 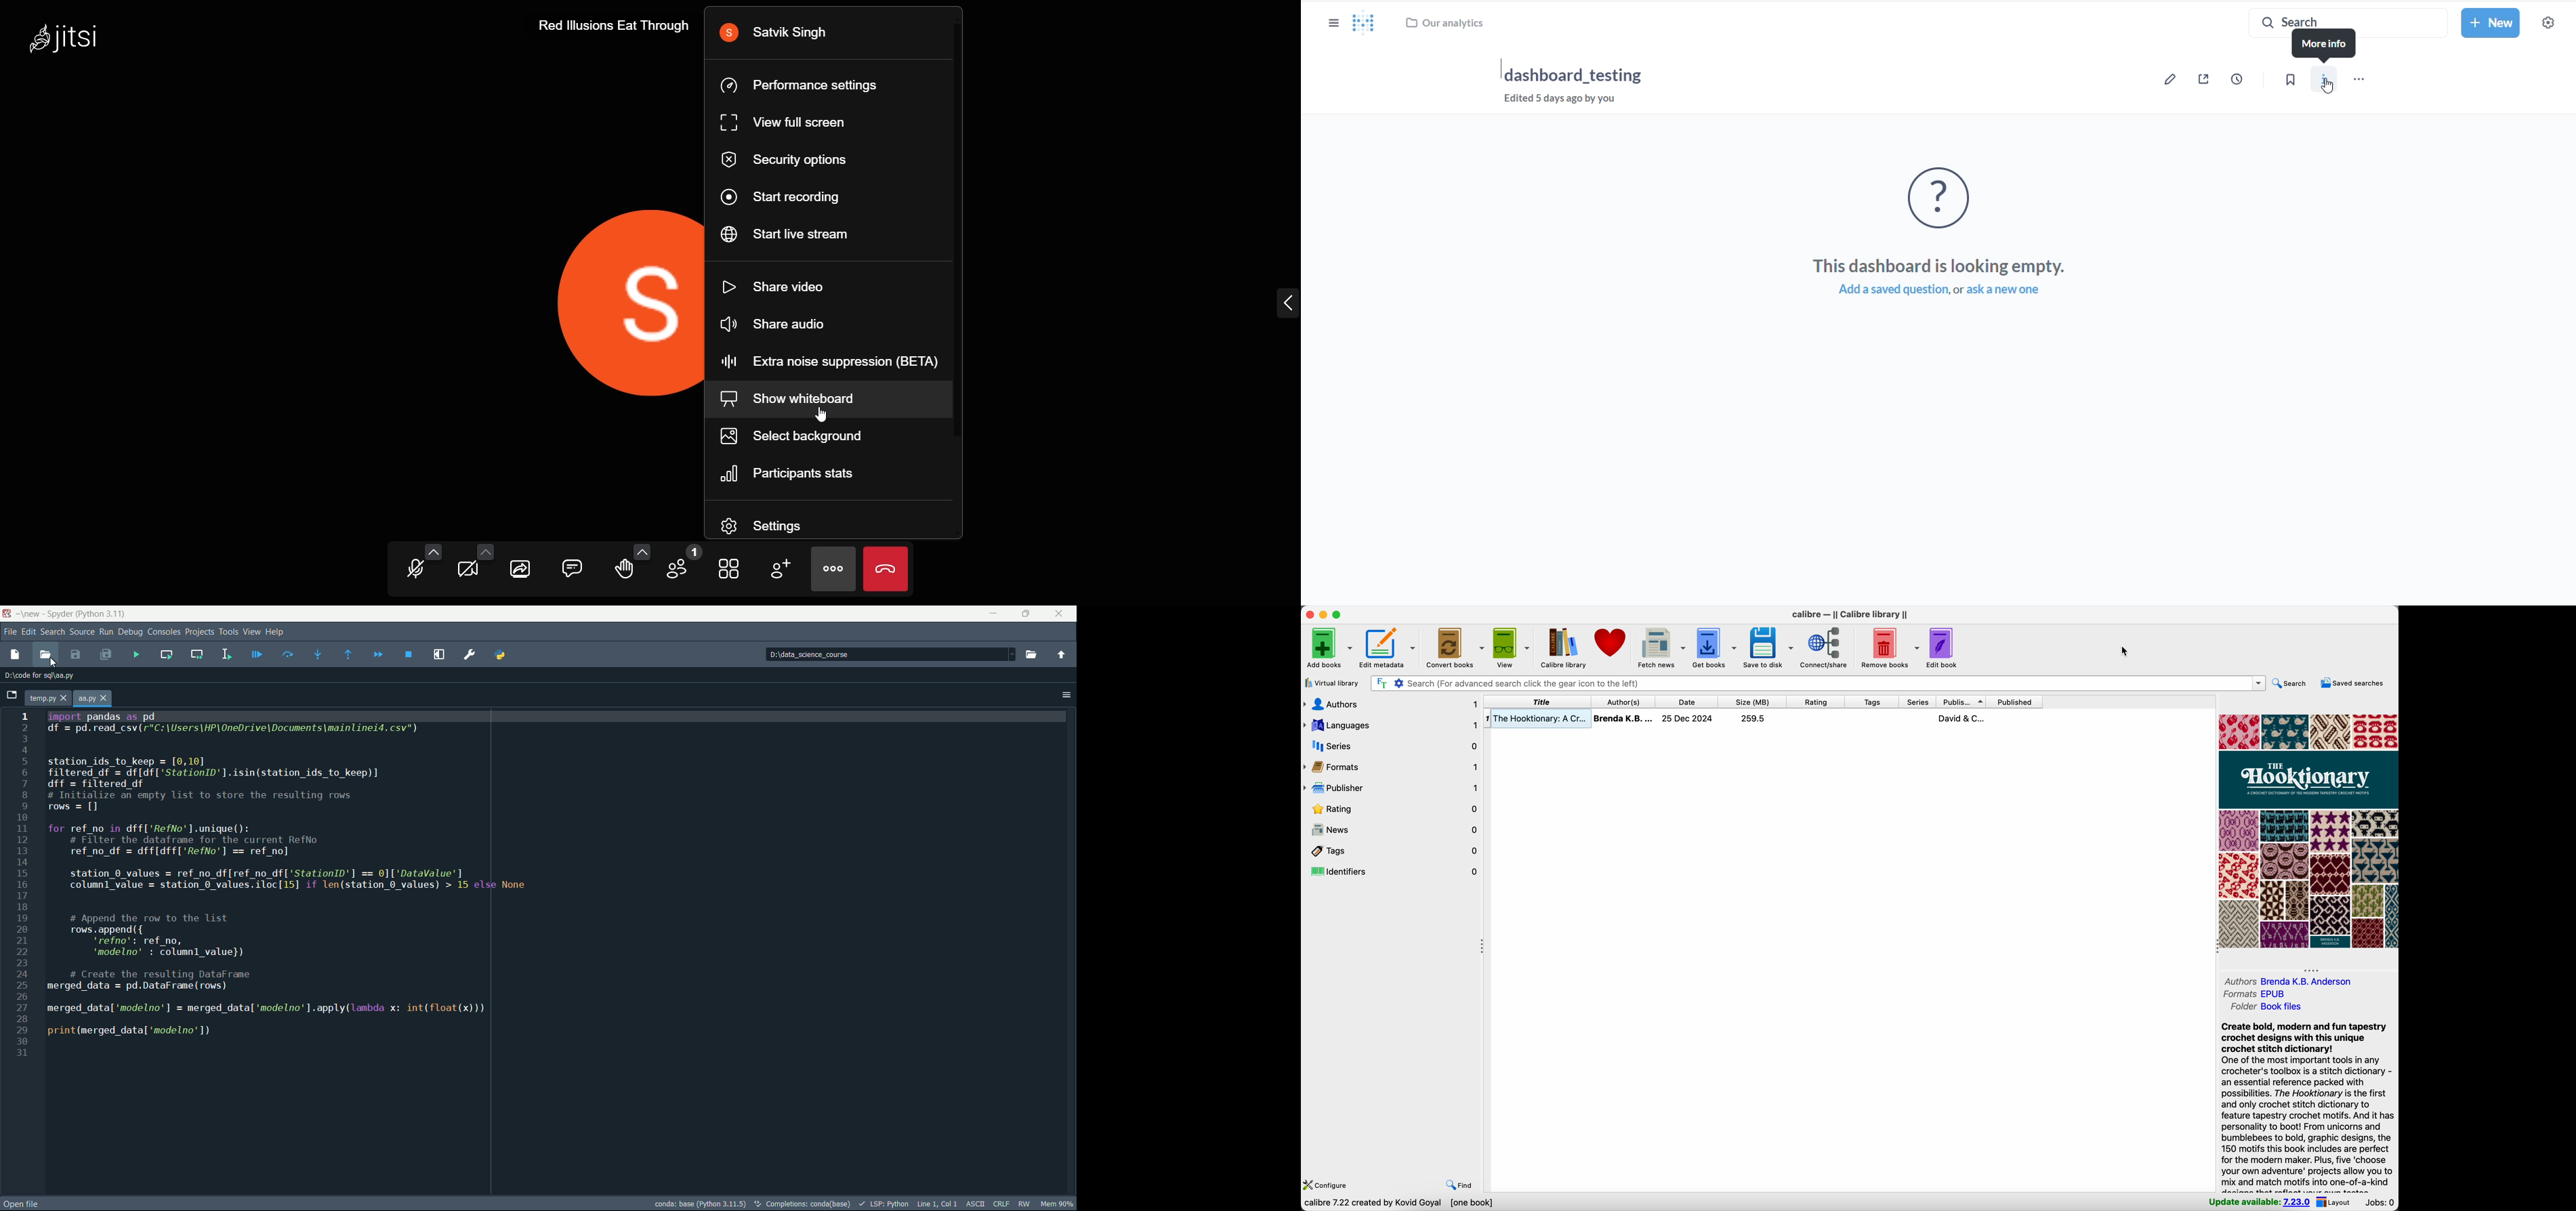 What do you see at coordinates (1391, 724) in the screenshot?
I see `languages` at bounding box center [1391, 724].